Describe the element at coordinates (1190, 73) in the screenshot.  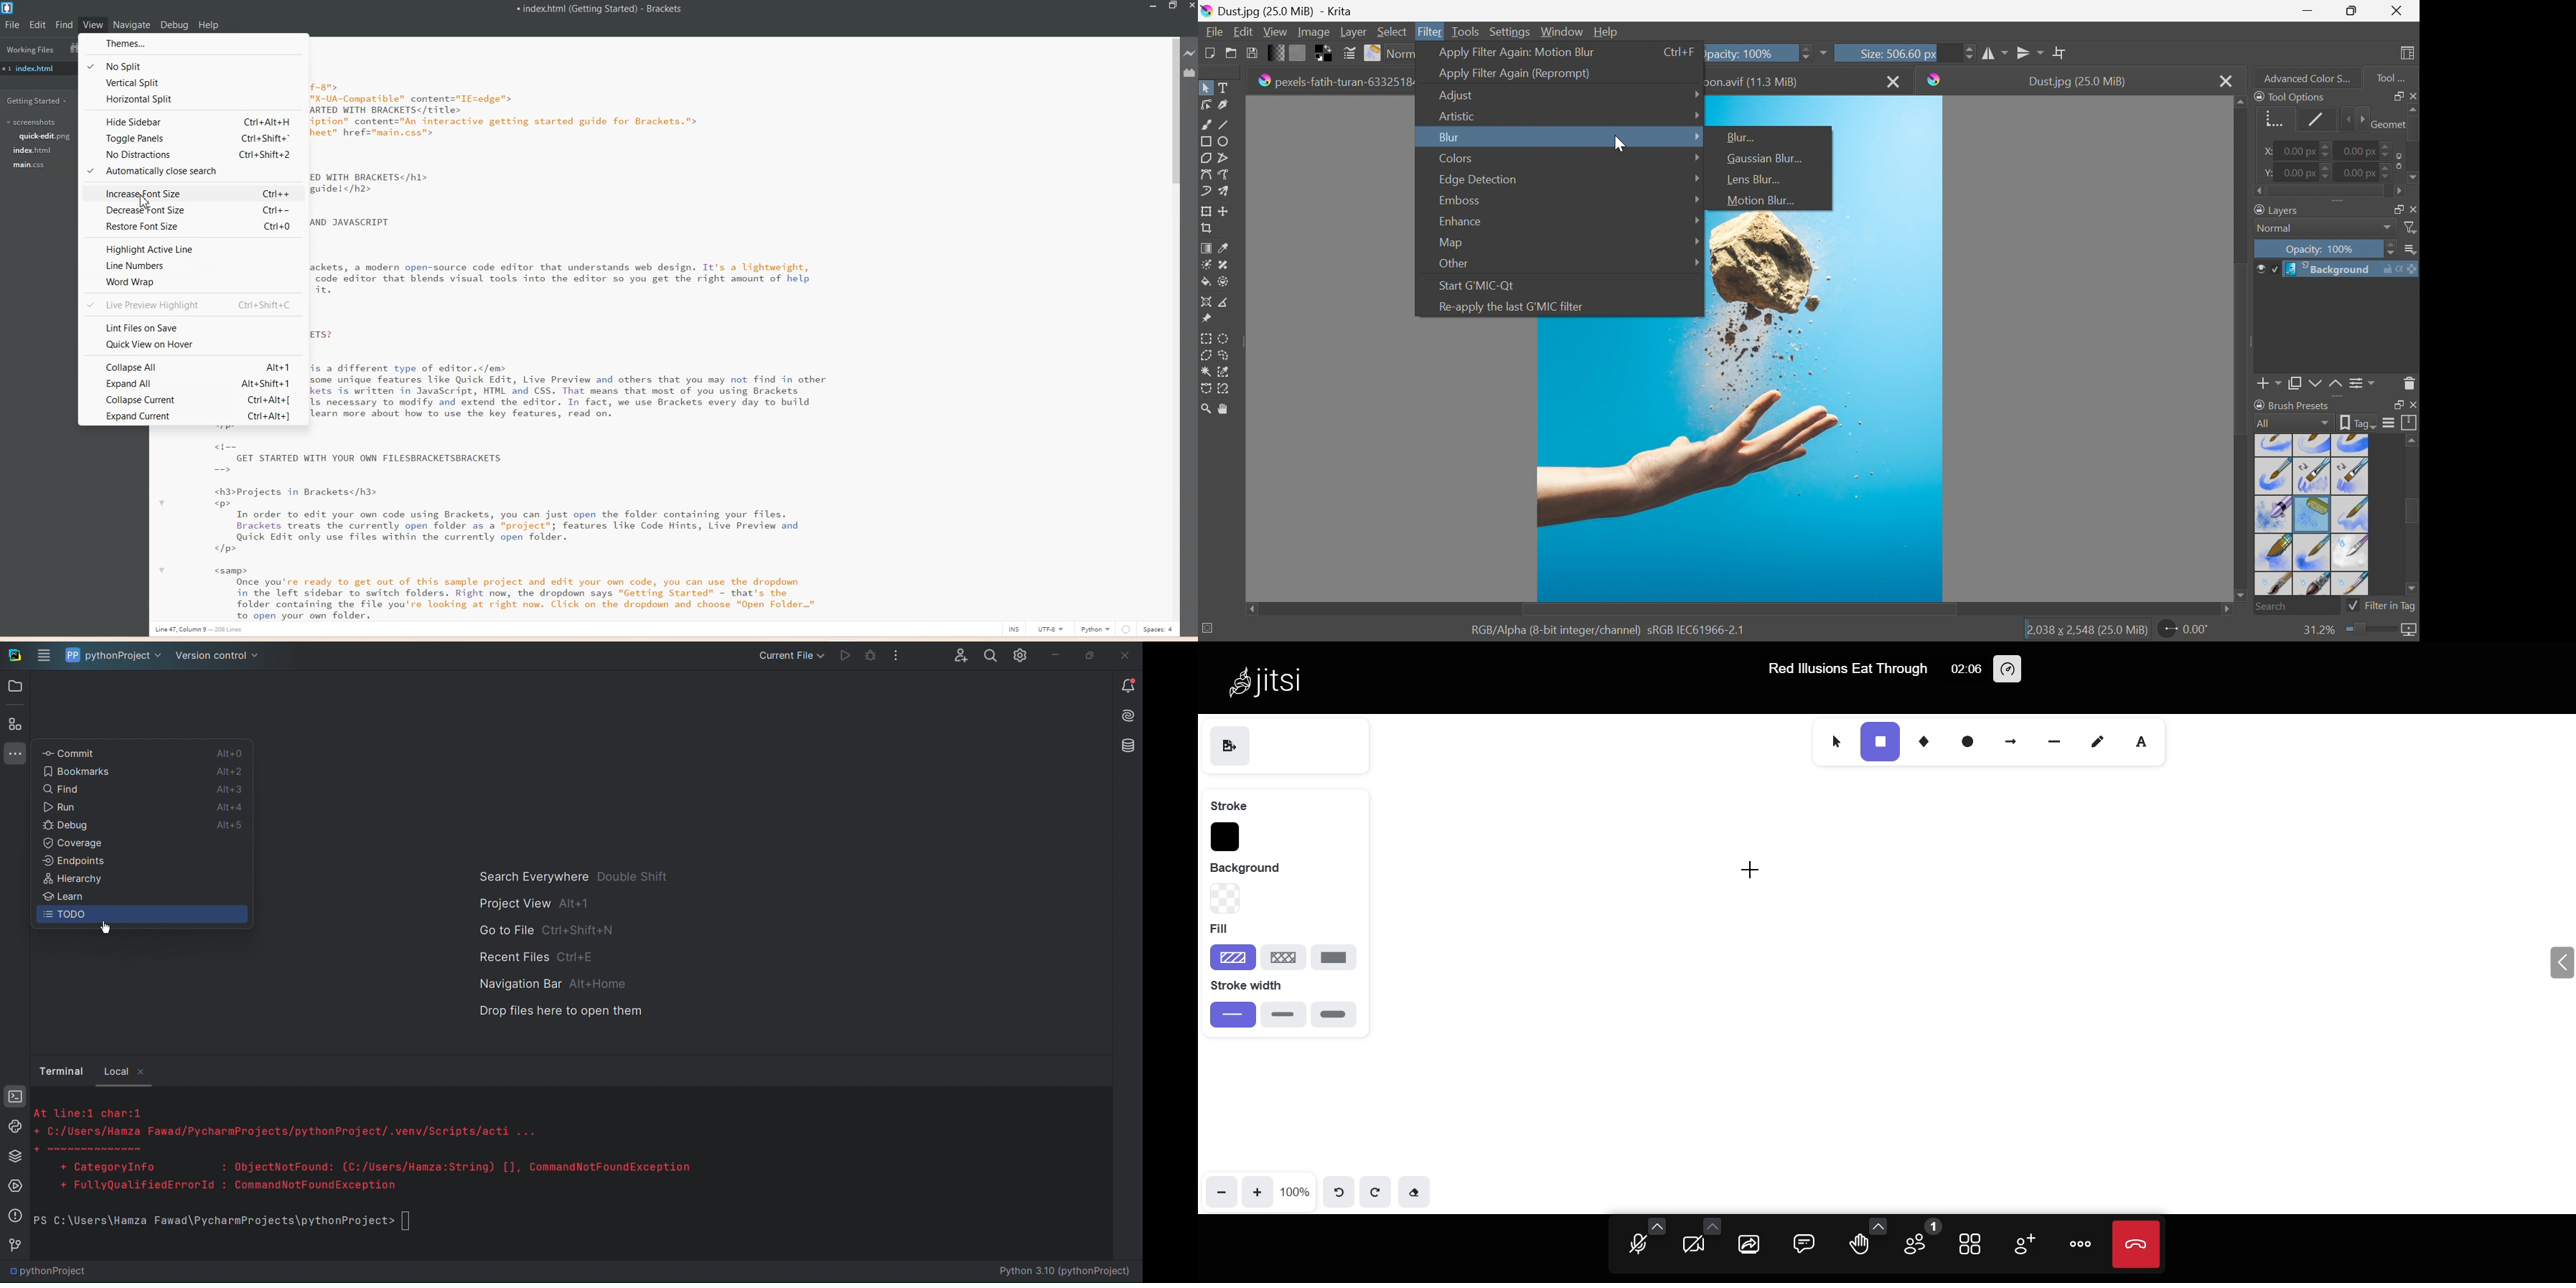
I see `Extensions Manager` at that location.